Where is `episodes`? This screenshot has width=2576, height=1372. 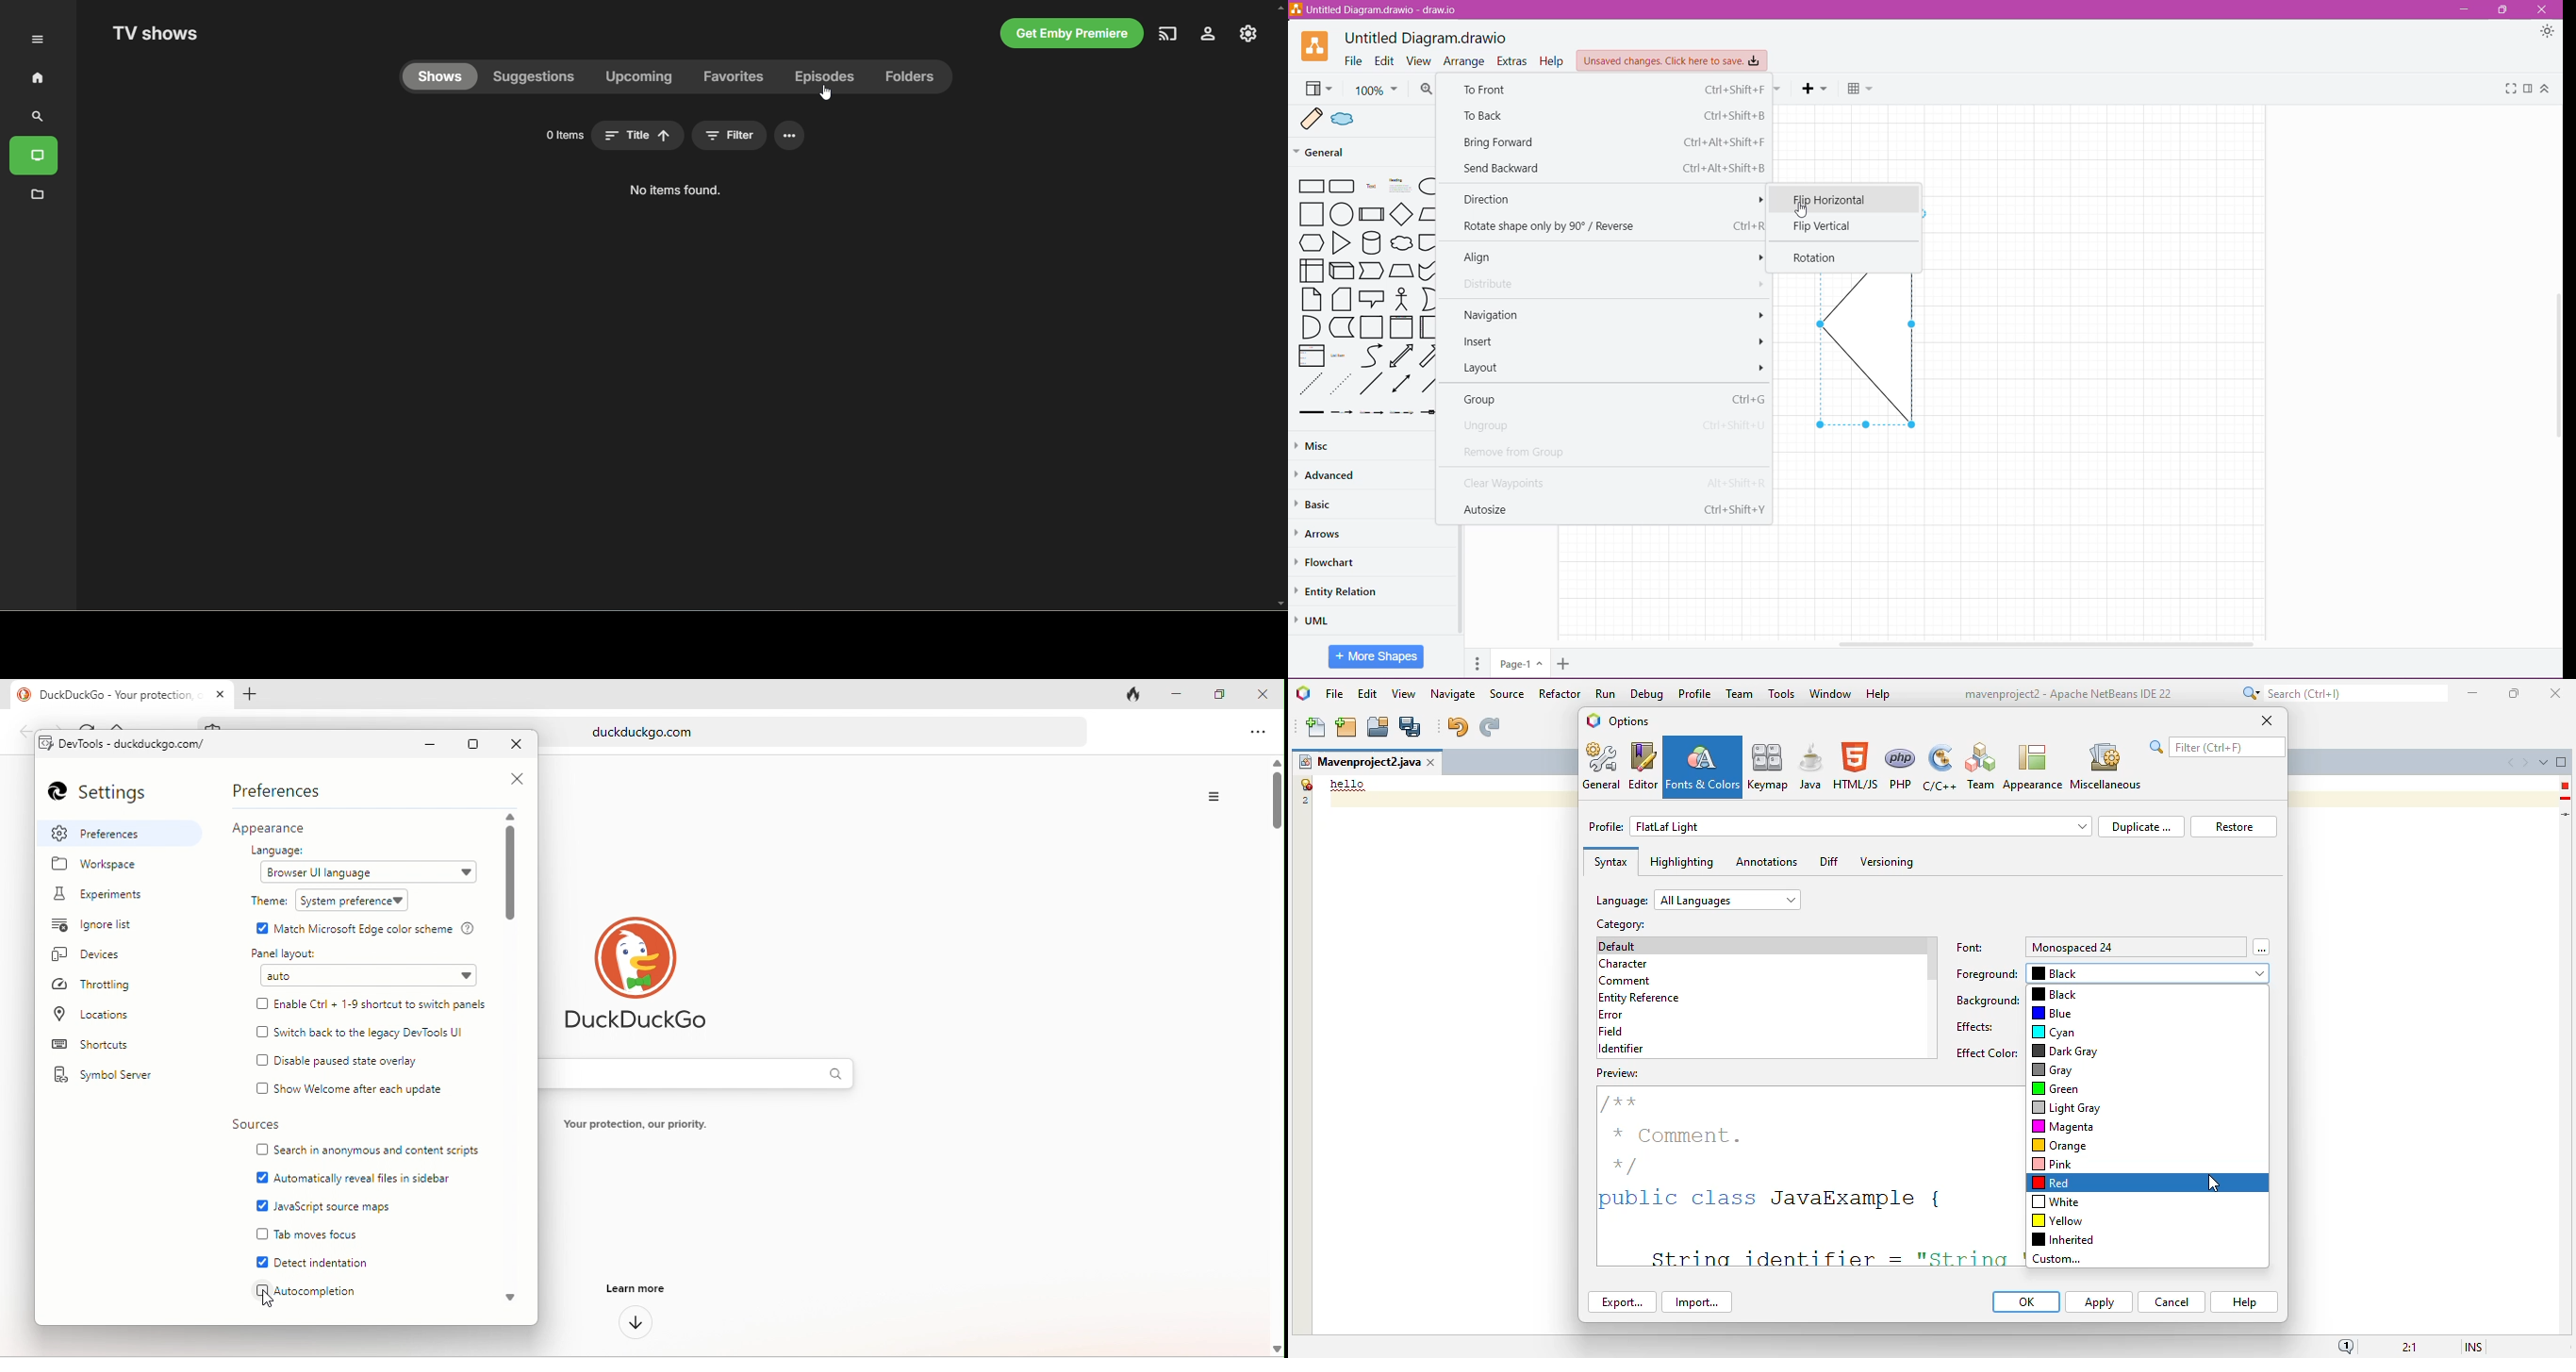 episodes is located at coordinates (826, 77).